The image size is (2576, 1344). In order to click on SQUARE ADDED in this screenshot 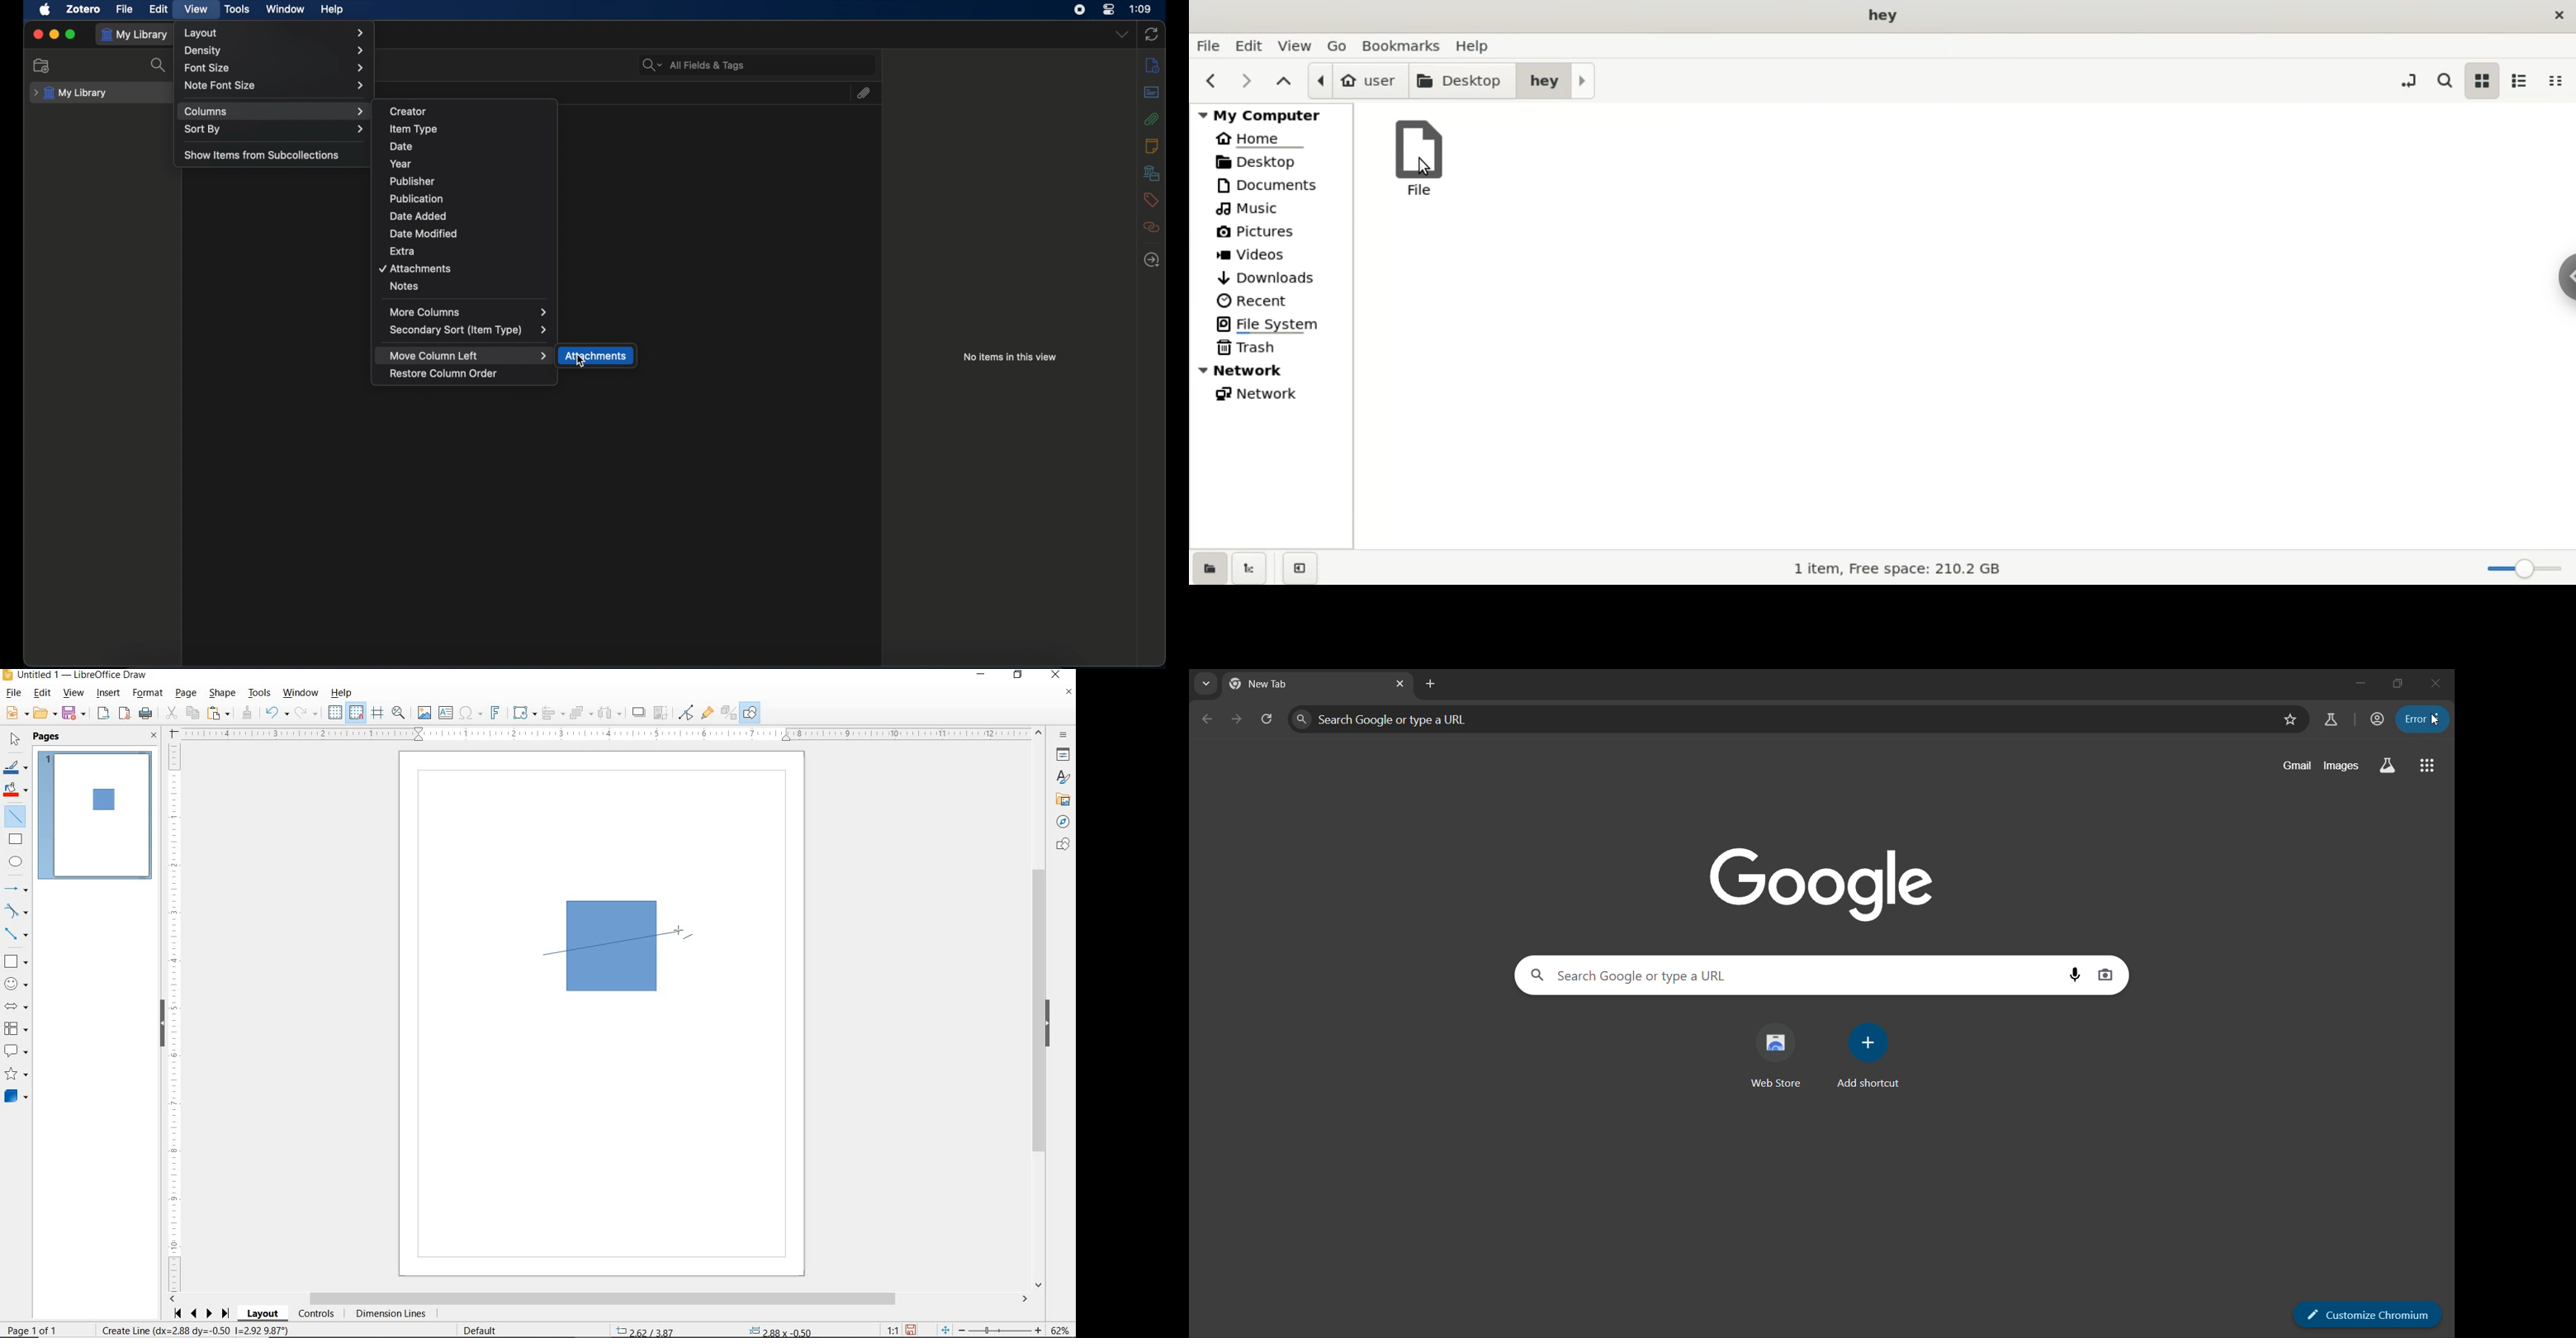, I will do `click(102, 801)`.